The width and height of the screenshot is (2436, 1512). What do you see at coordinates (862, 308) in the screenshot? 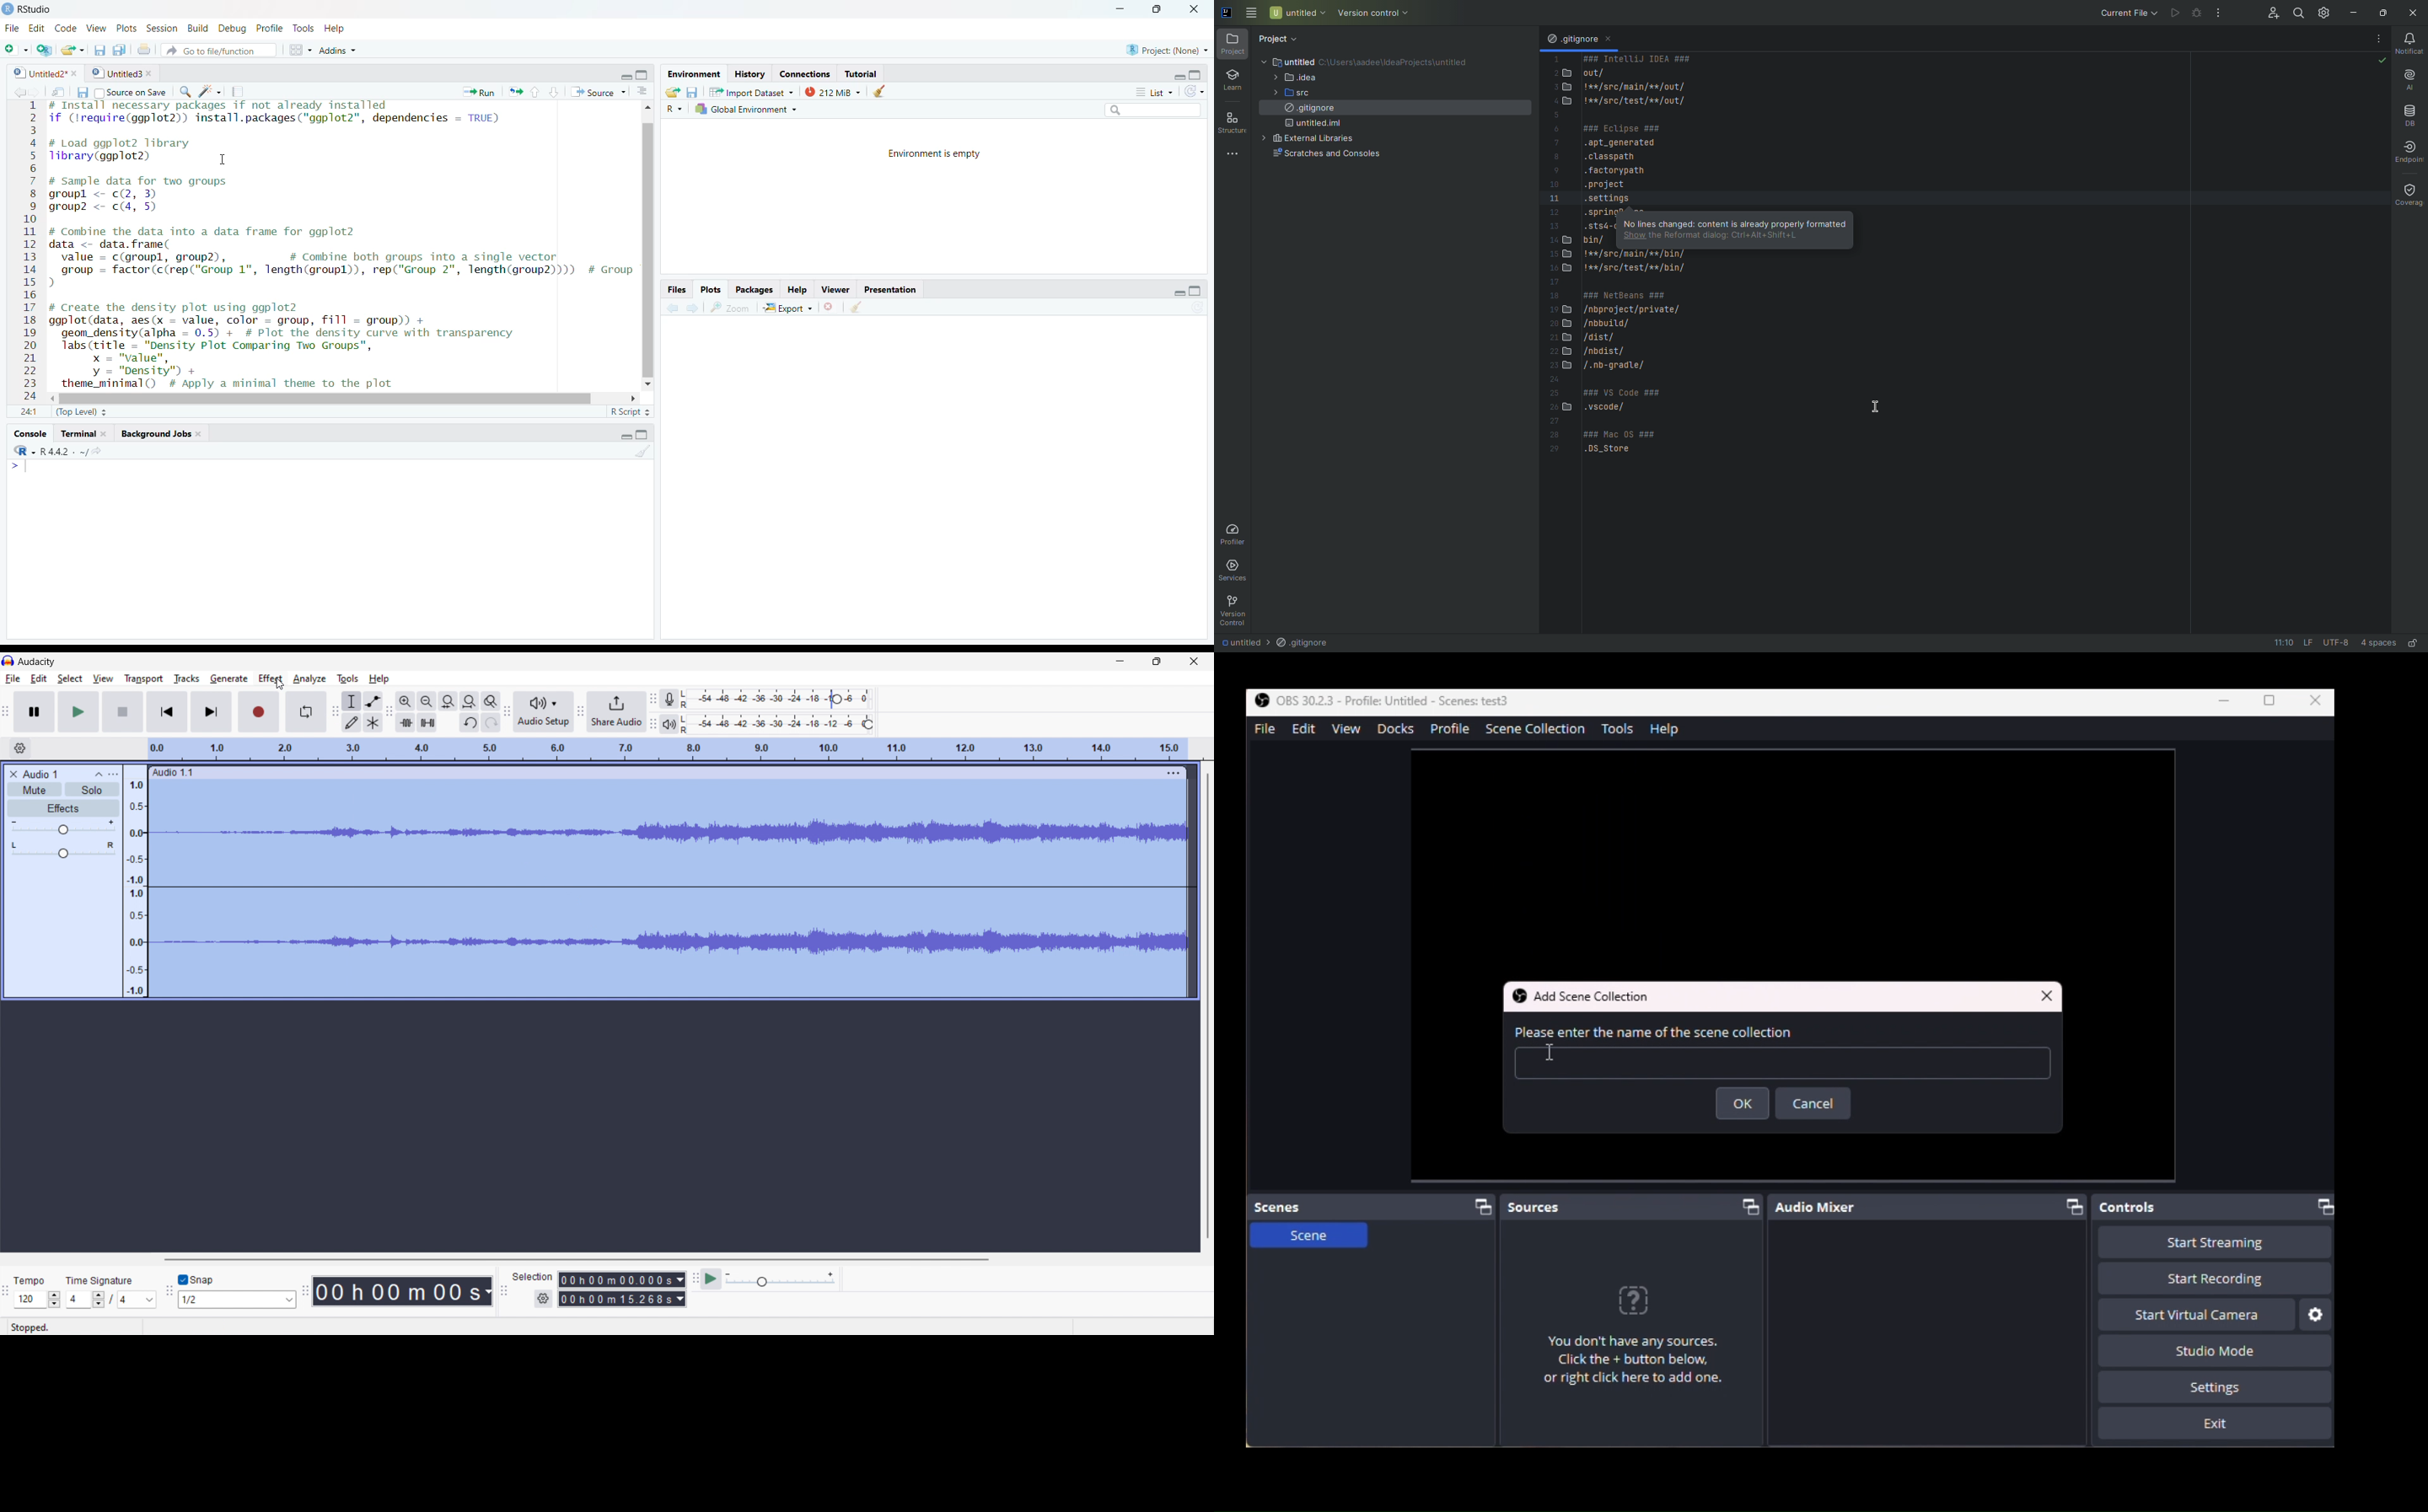
I see `CLEAR` at bounding box center [862, 308].